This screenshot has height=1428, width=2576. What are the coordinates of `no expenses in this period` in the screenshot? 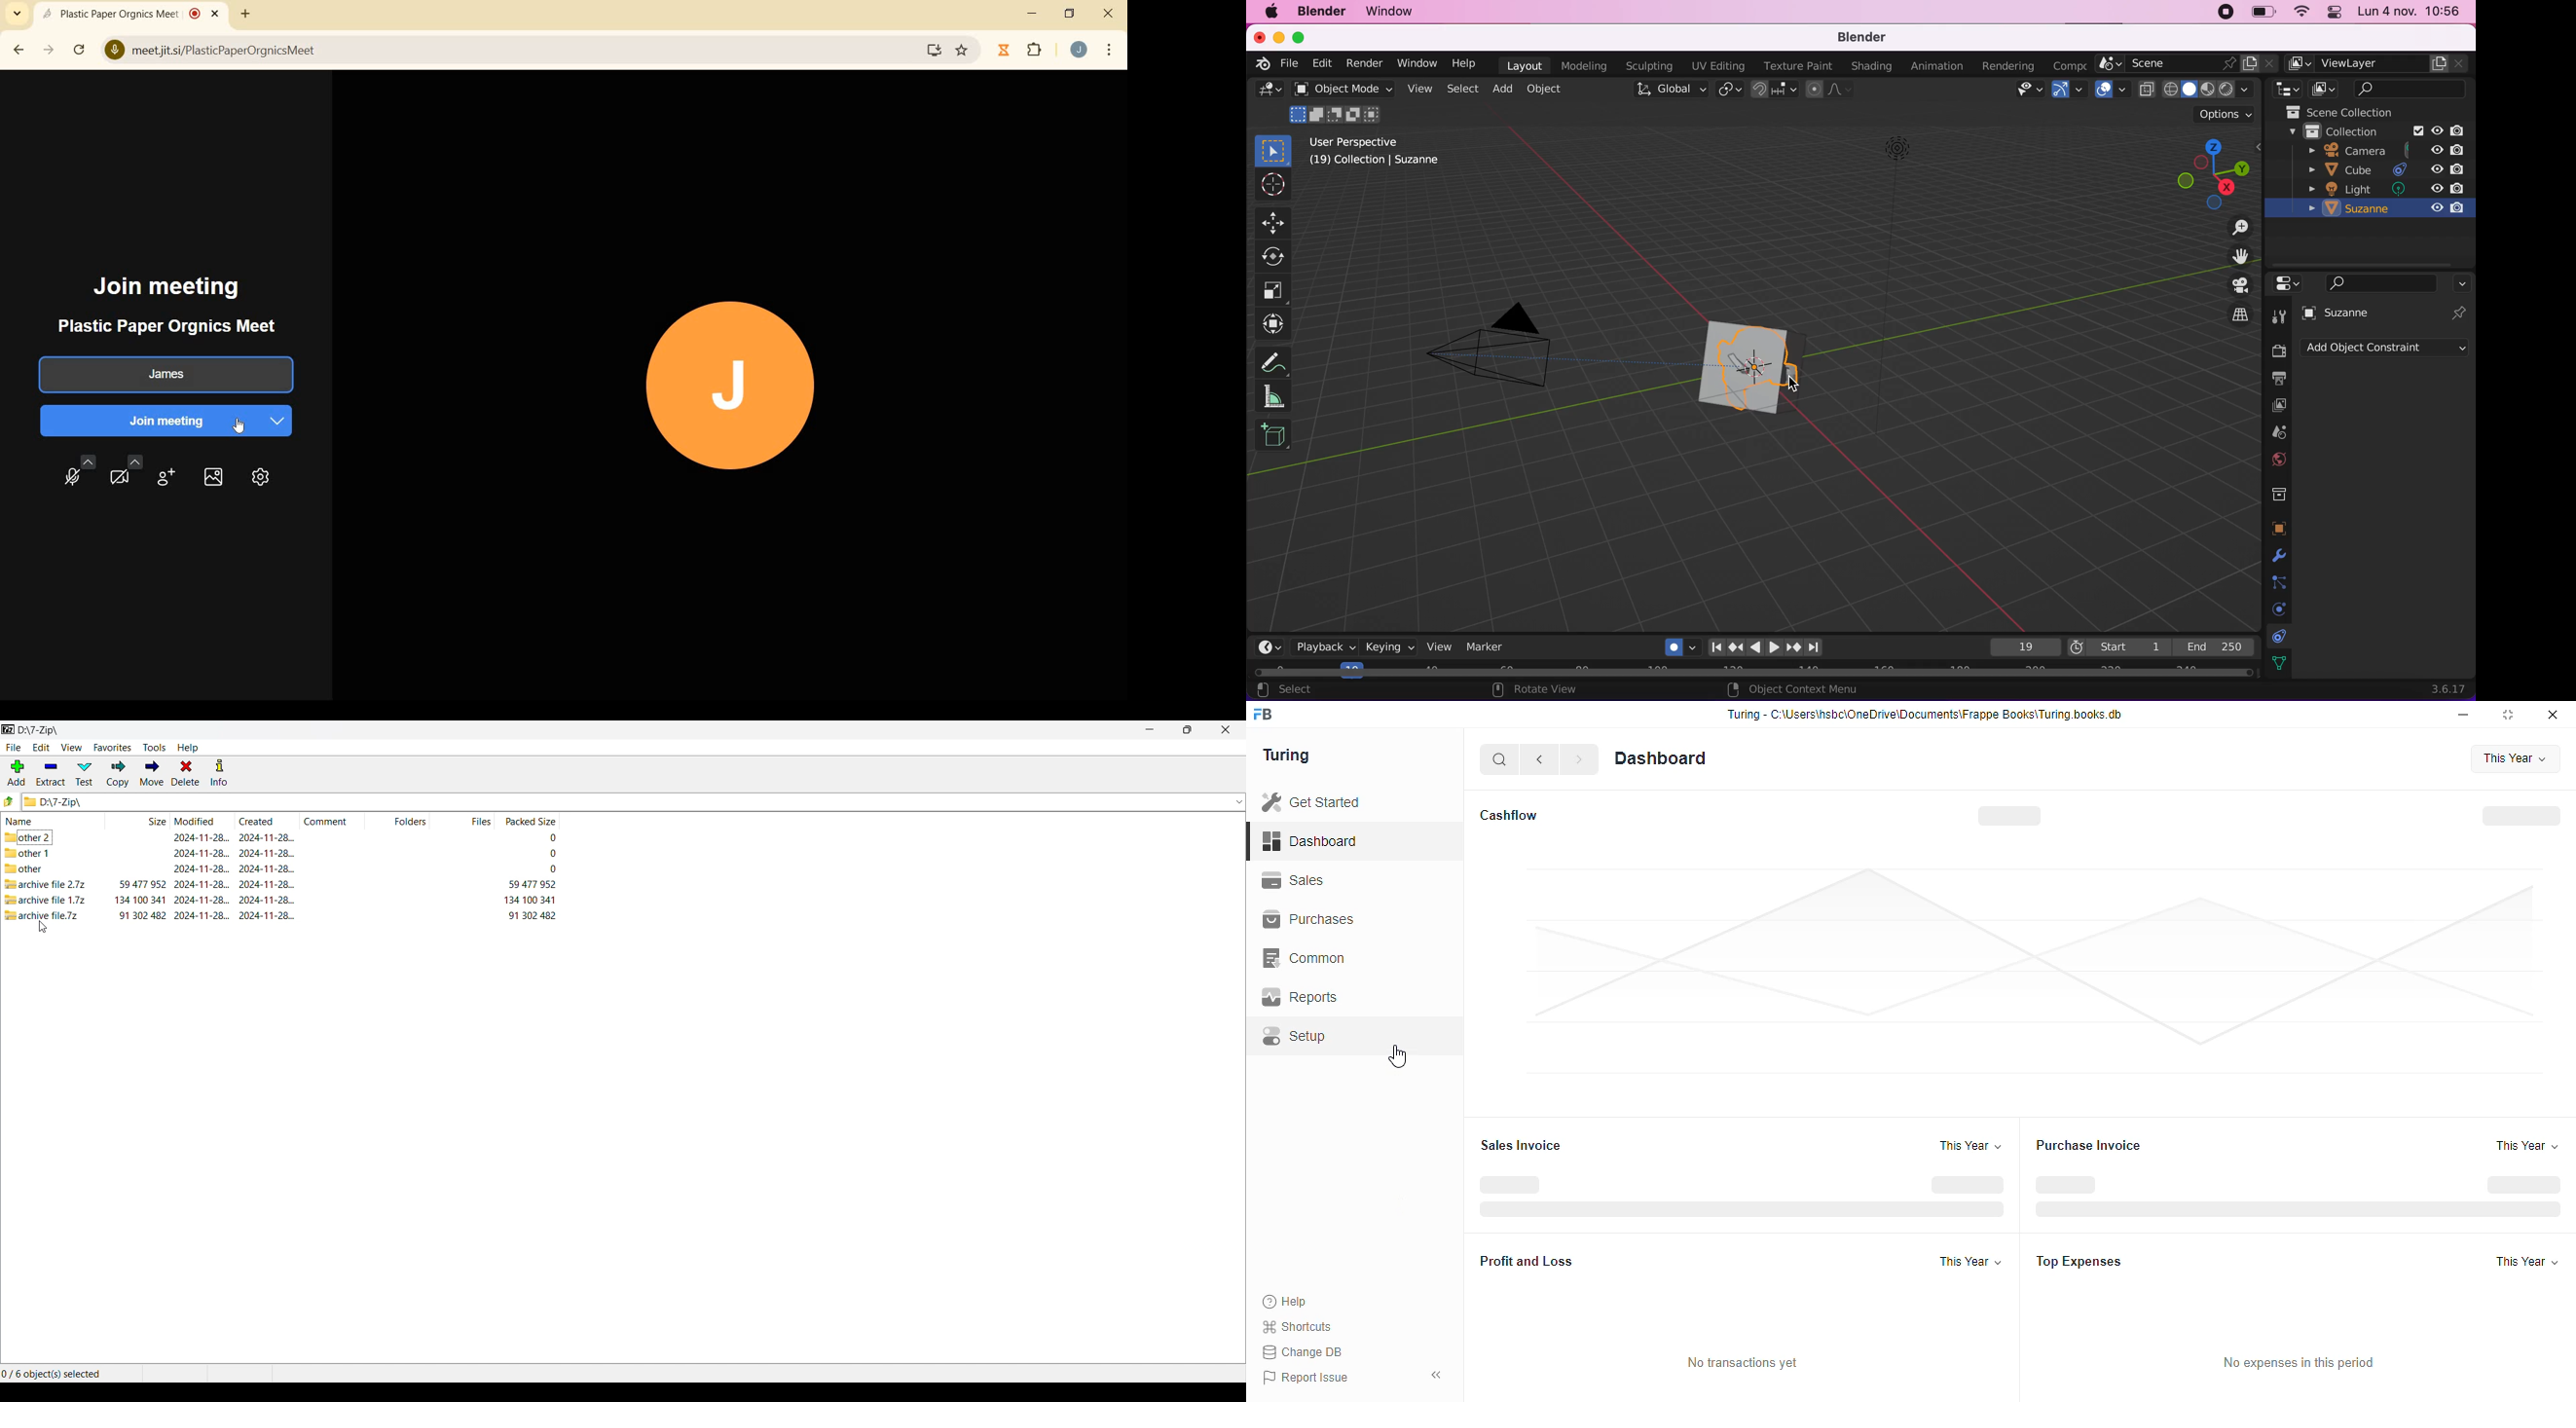 It's located at (2299, 1362).